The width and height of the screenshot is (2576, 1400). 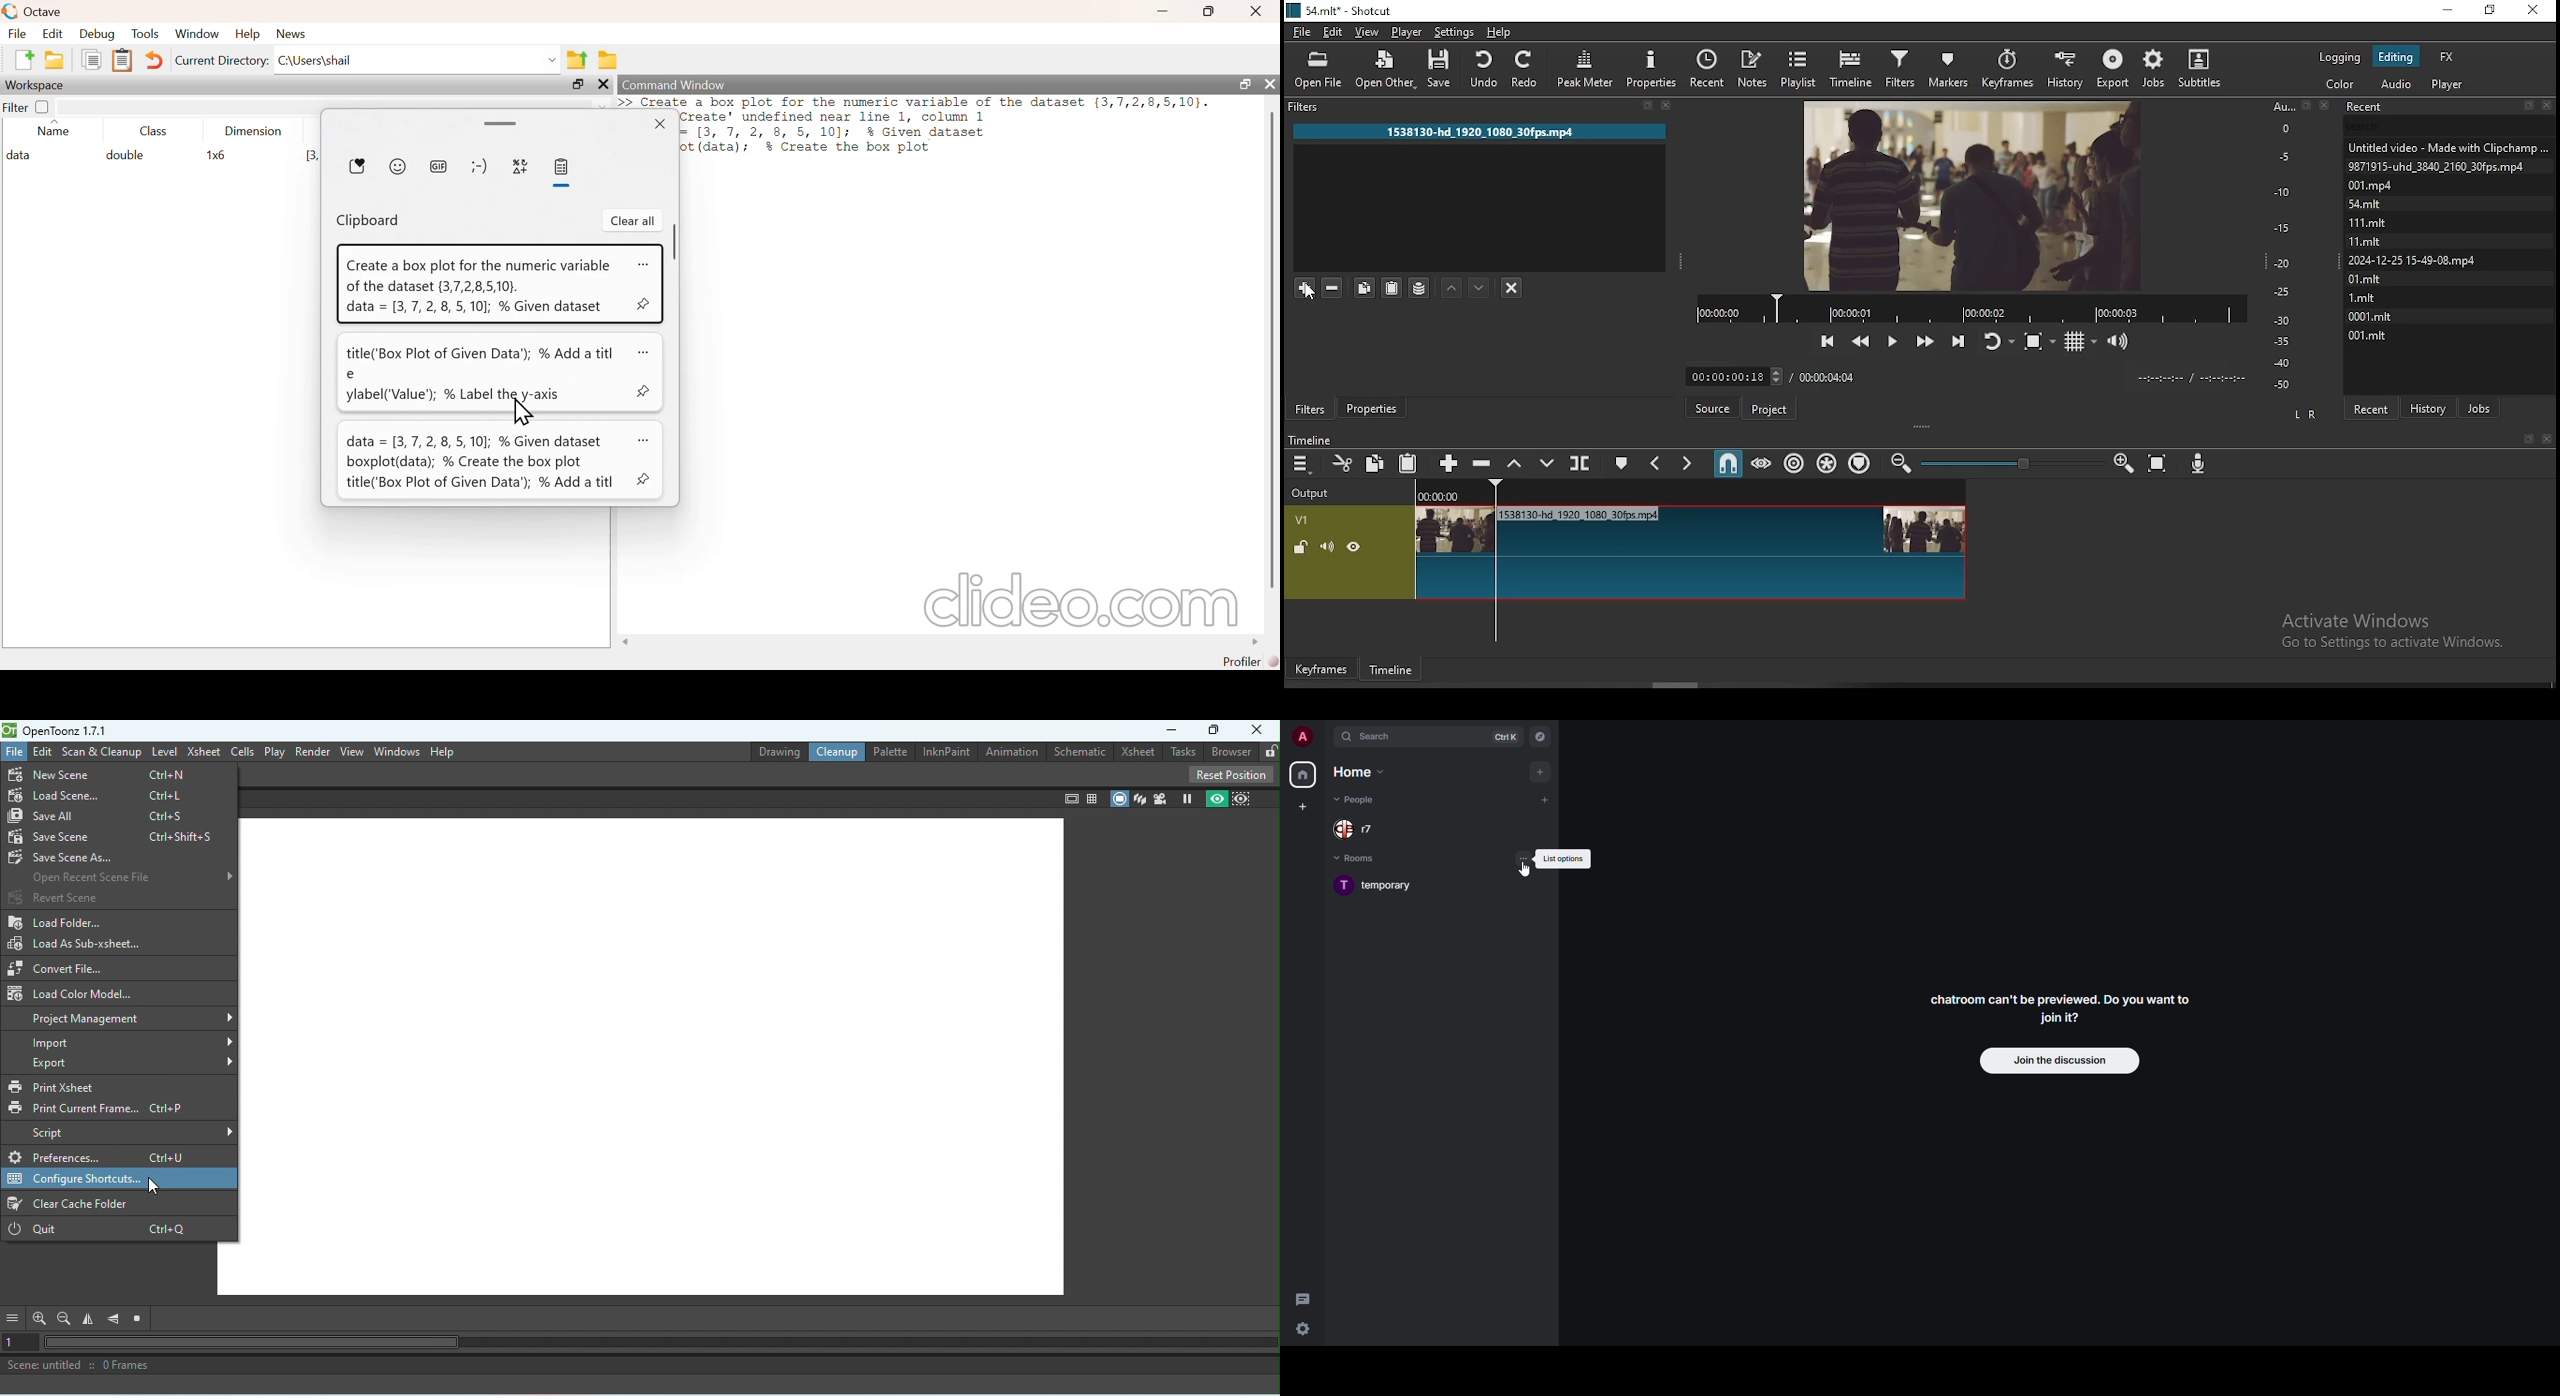 What do you see at coordinates (16, 33) in the screenshot?
I see `file` at bounding box center [16, 33].